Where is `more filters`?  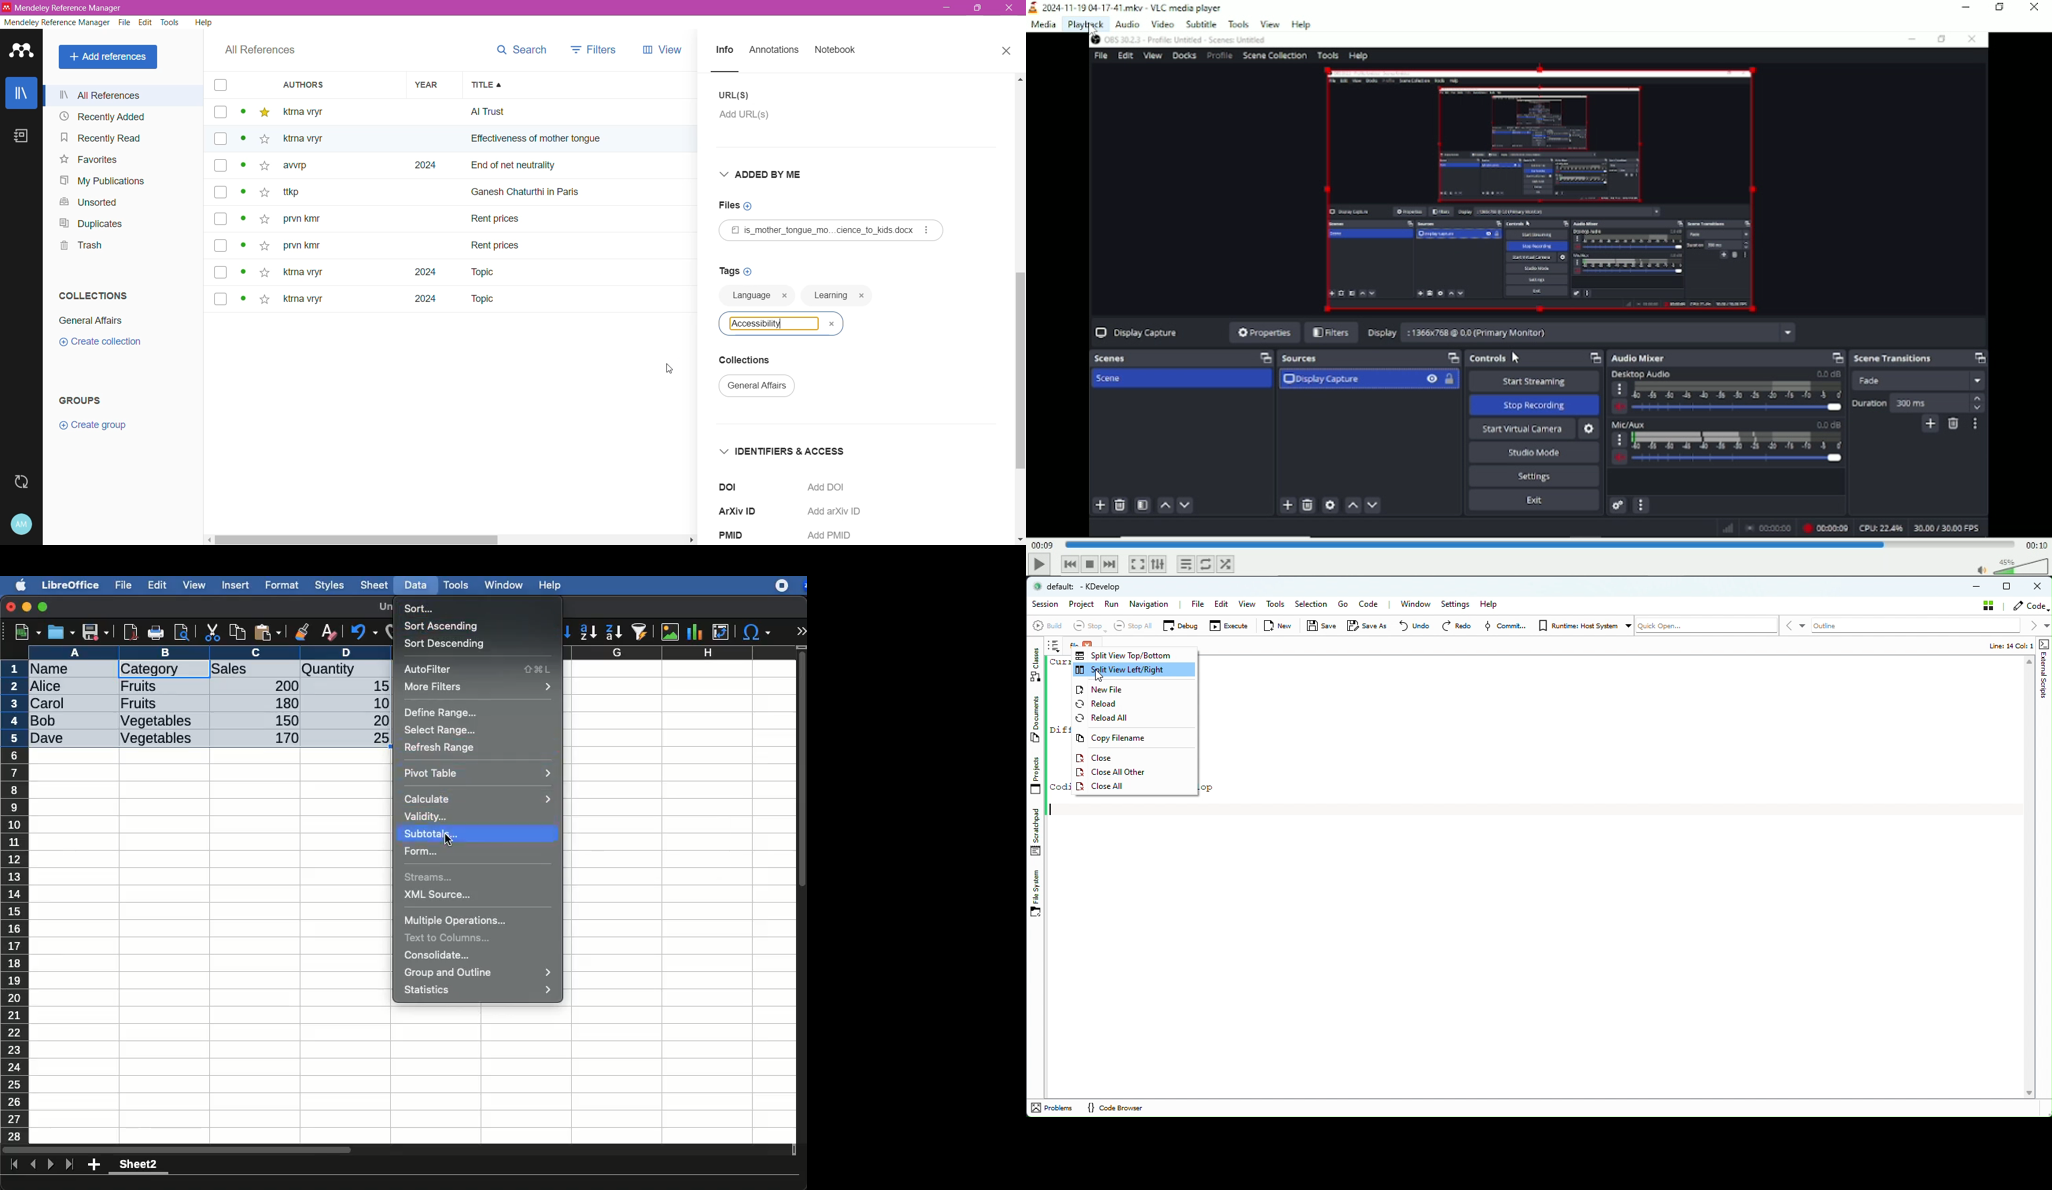 more filters is located at coordinates (478, 688).